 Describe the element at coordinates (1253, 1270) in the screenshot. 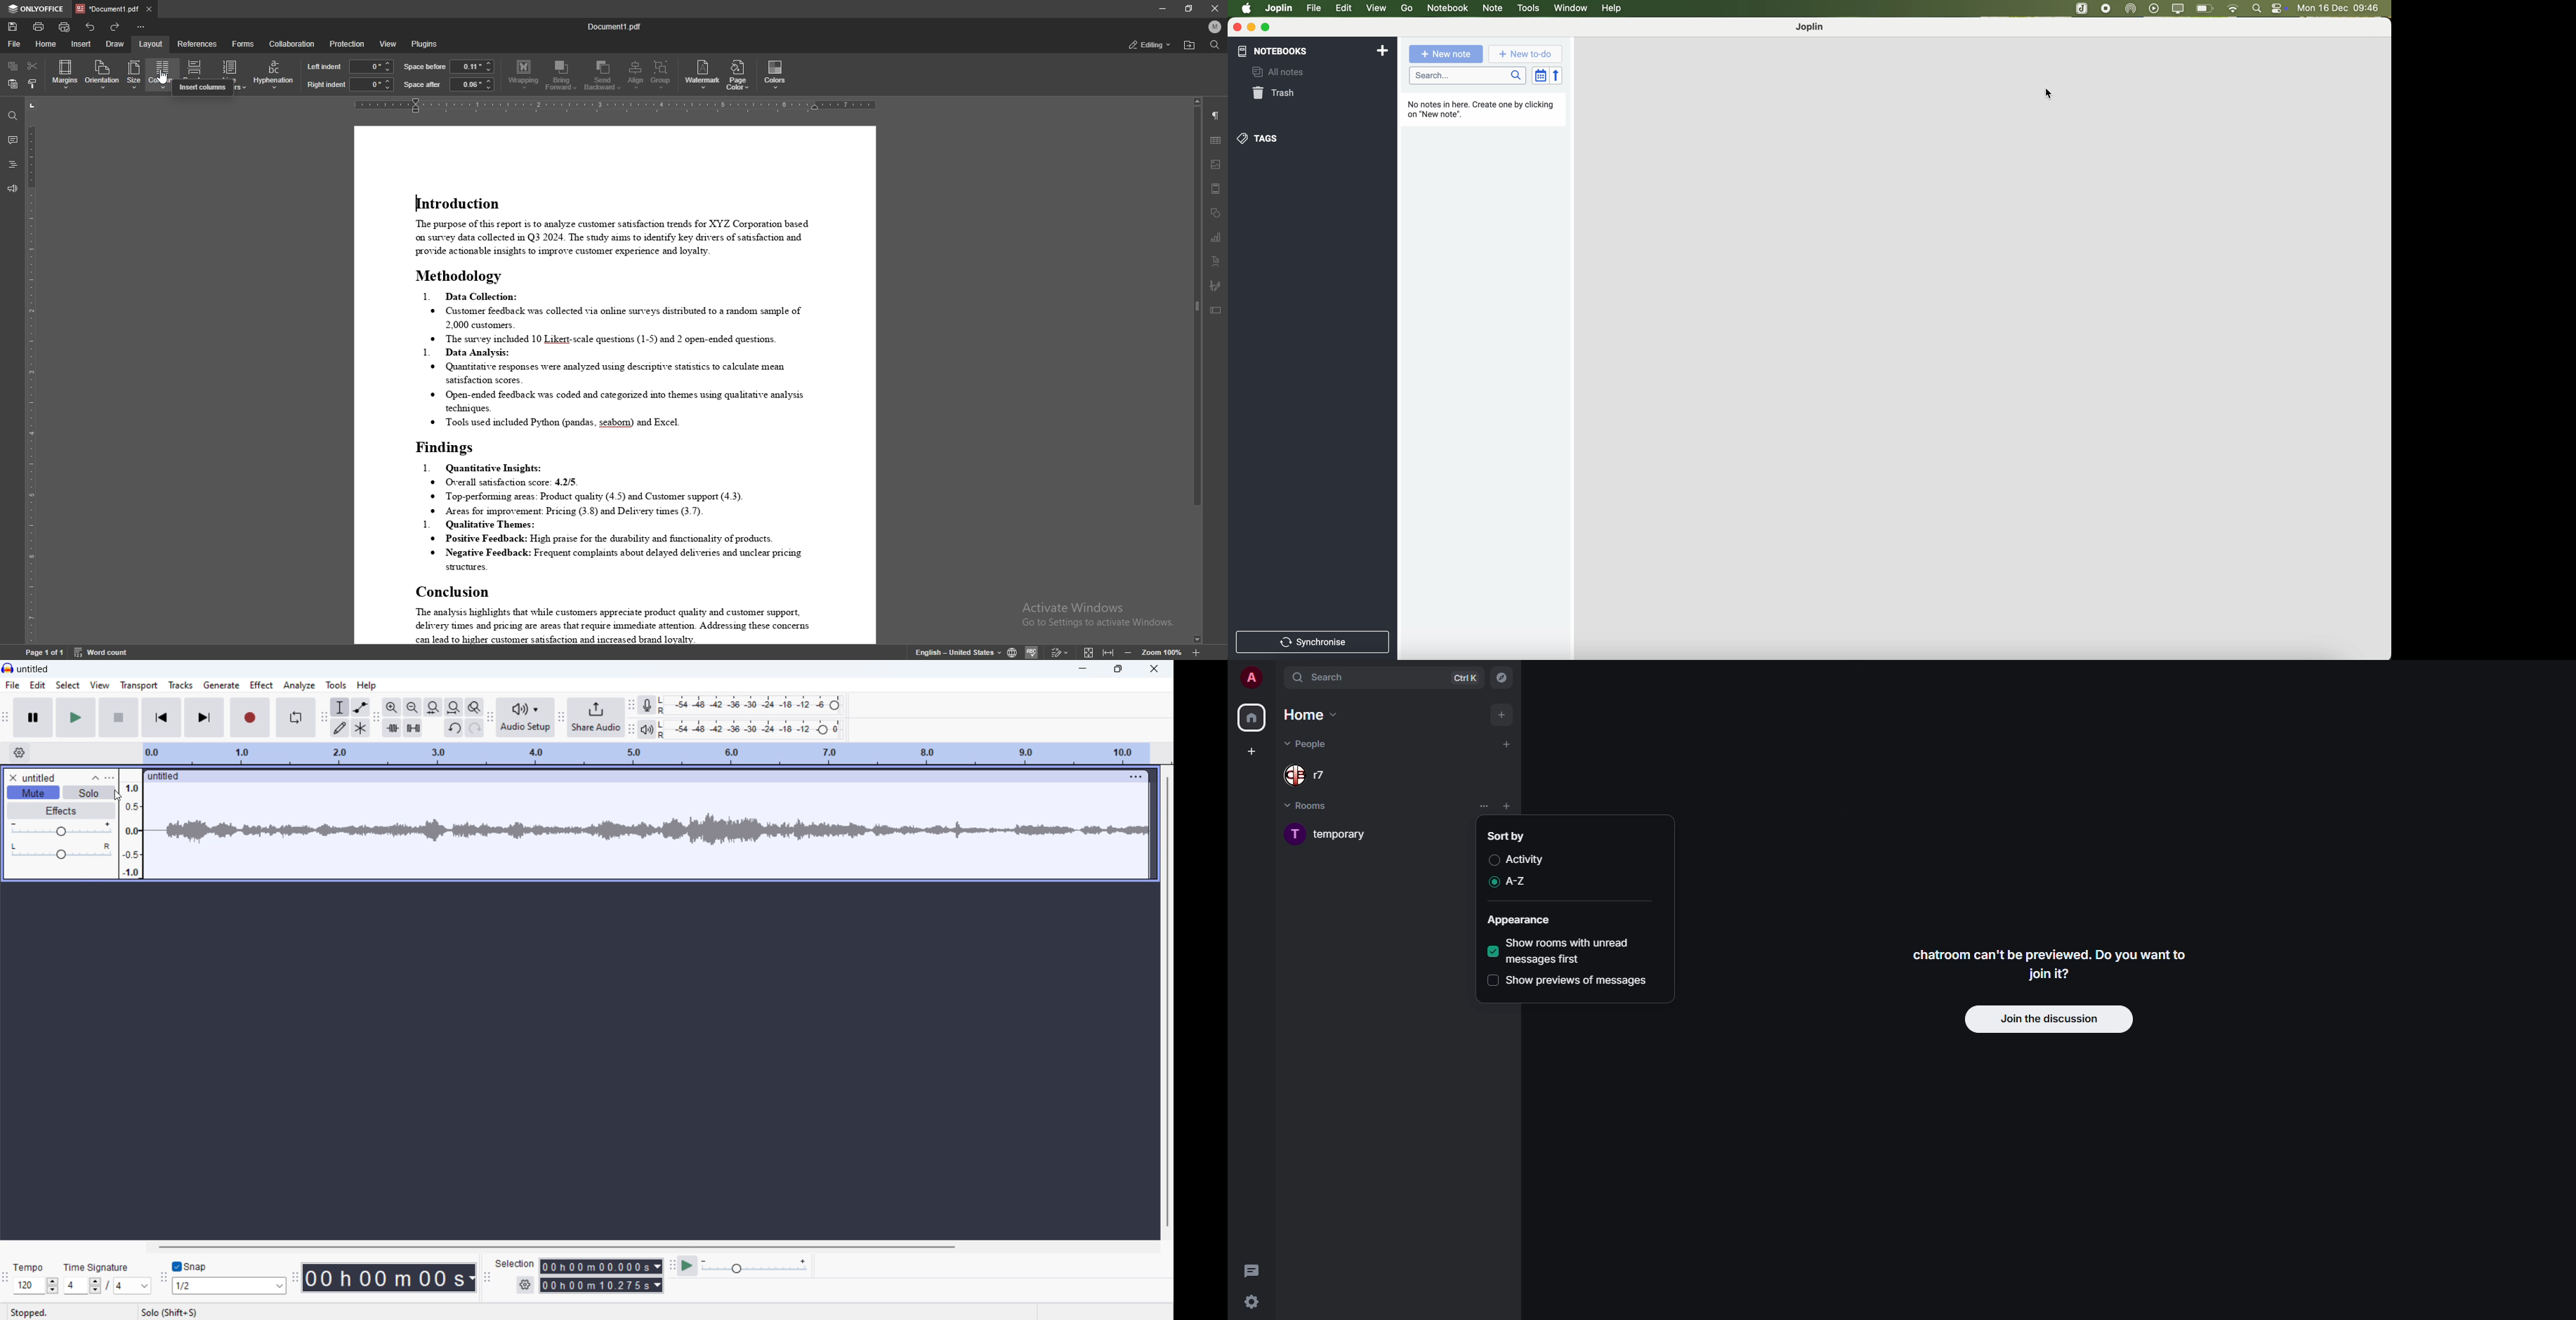

I see `threads` at that location.